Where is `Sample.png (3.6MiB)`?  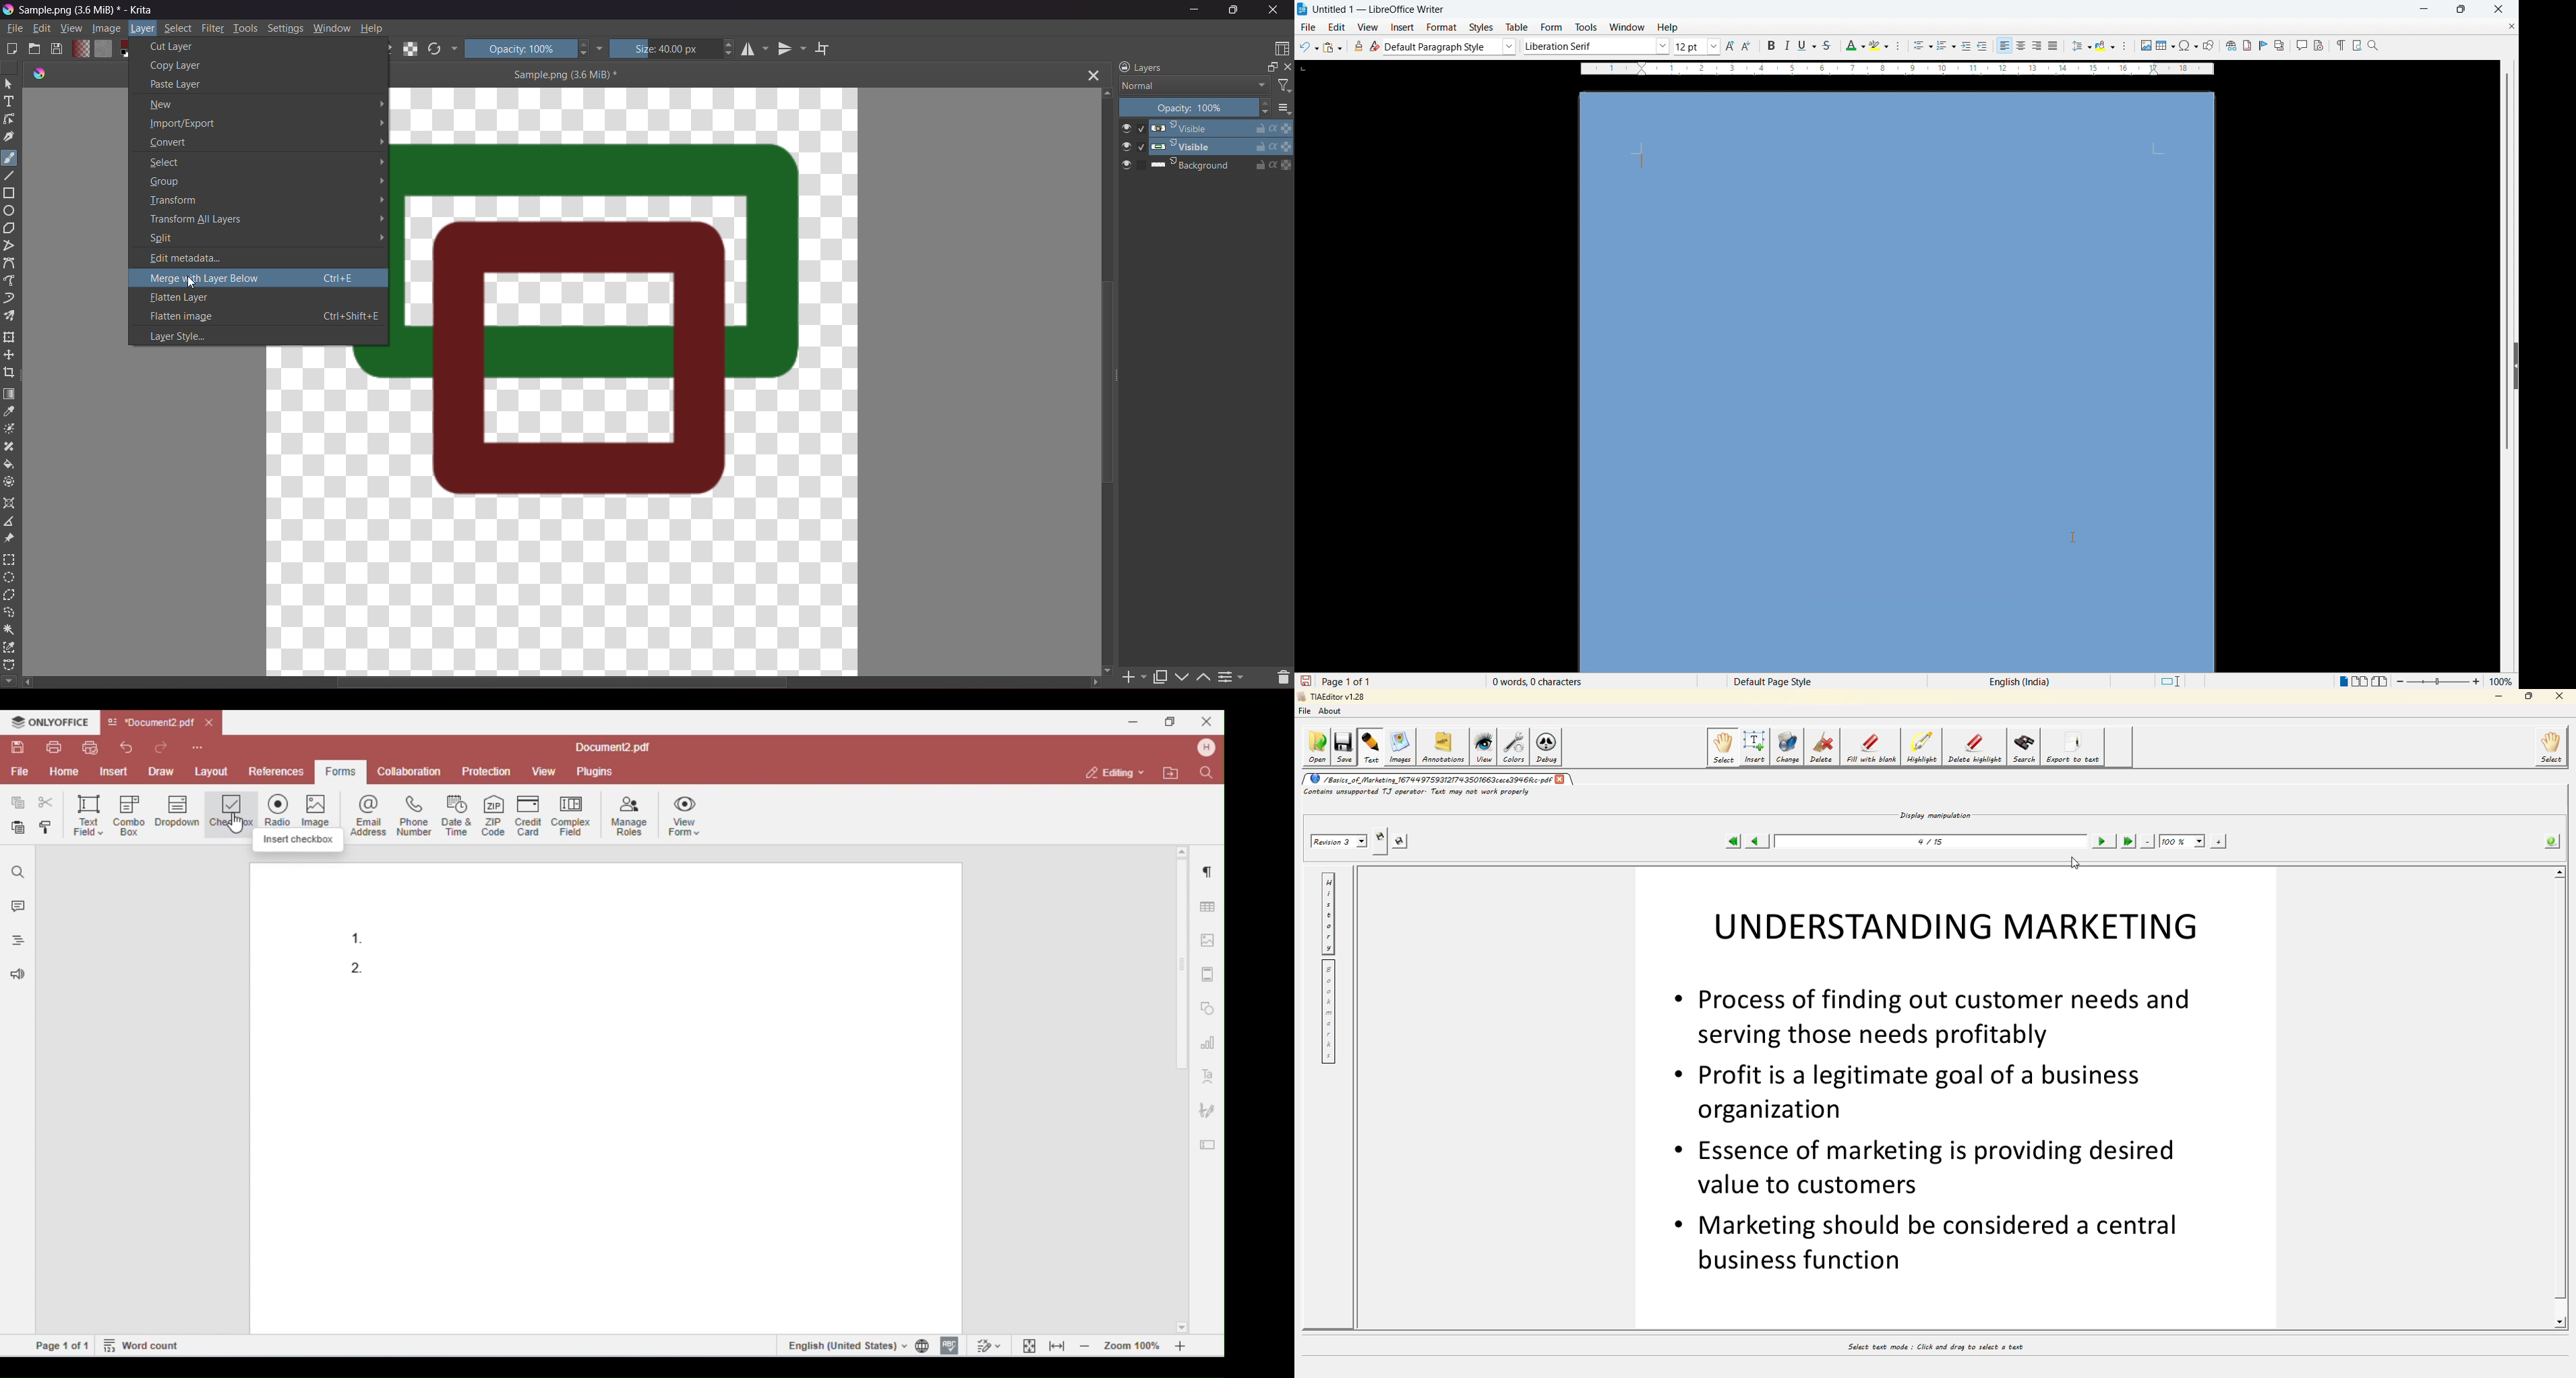
Sample.png (3.6MiB) is located at coordinates (564, 74).